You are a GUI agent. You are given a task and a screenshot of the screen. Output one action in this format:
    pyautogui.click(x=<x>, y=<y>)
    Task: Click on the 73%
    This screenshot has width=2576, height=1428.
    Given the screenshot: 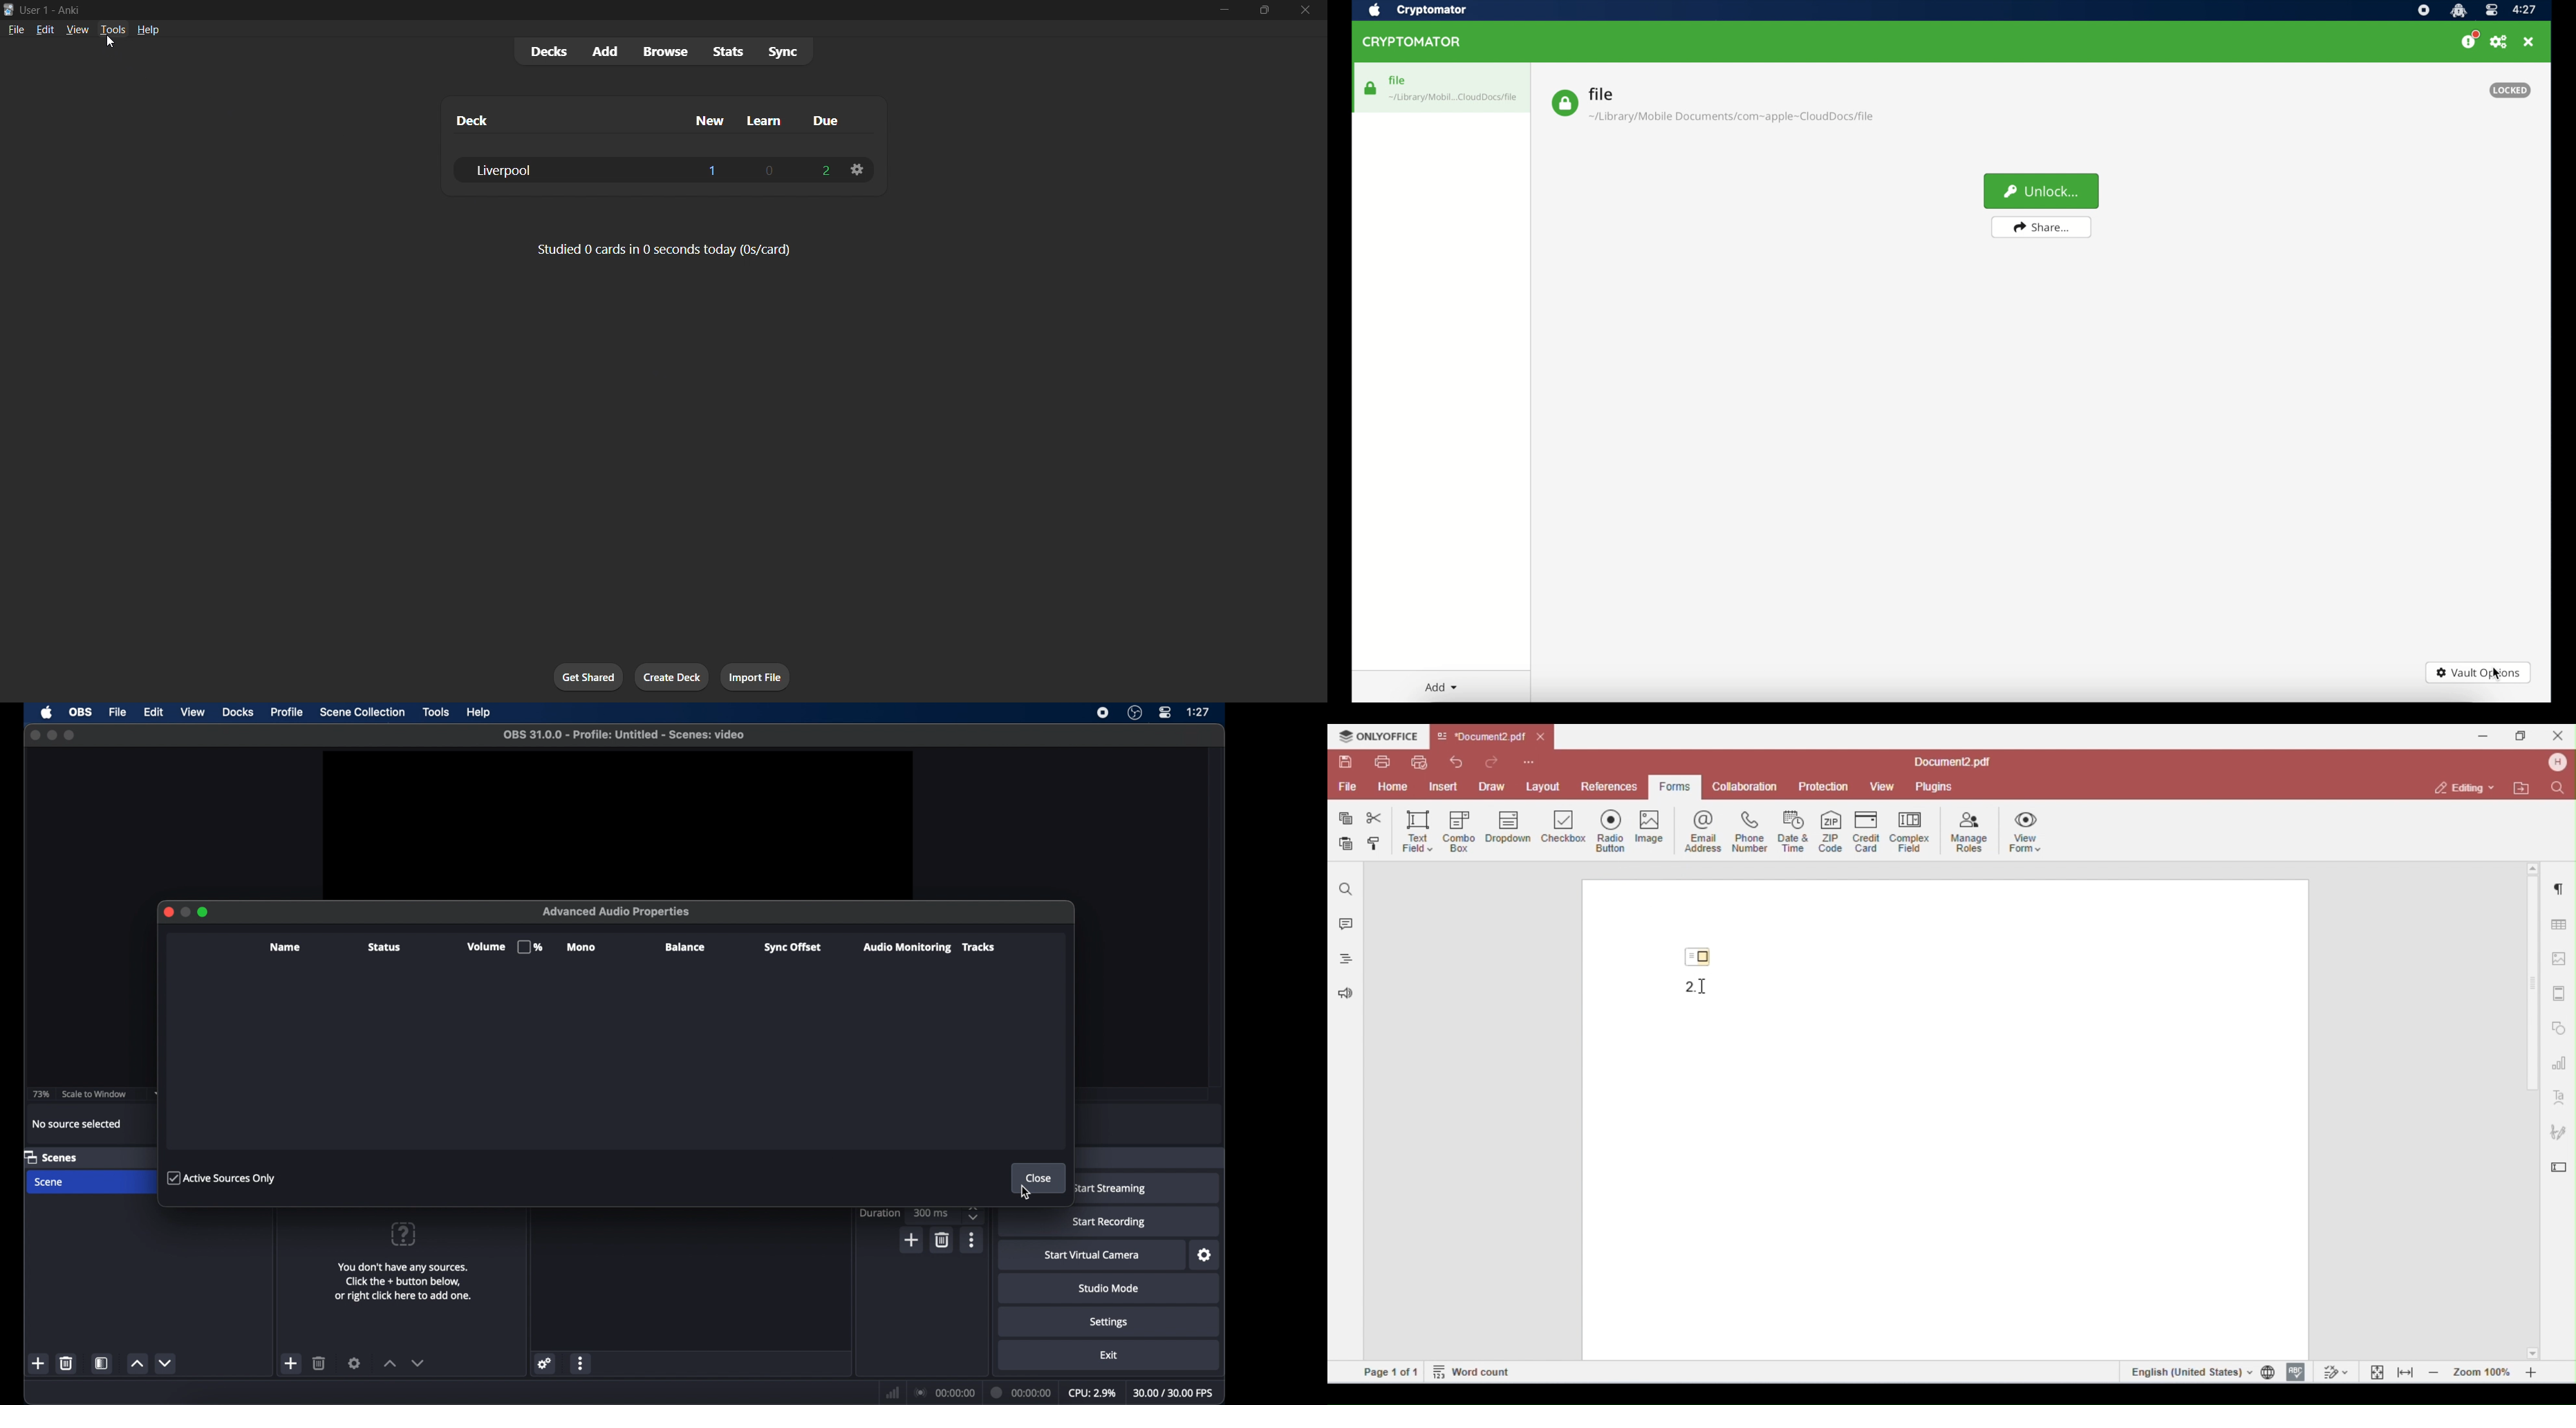 What is the action you would take?
    pyautogui.click(x=40, y=1095)
    